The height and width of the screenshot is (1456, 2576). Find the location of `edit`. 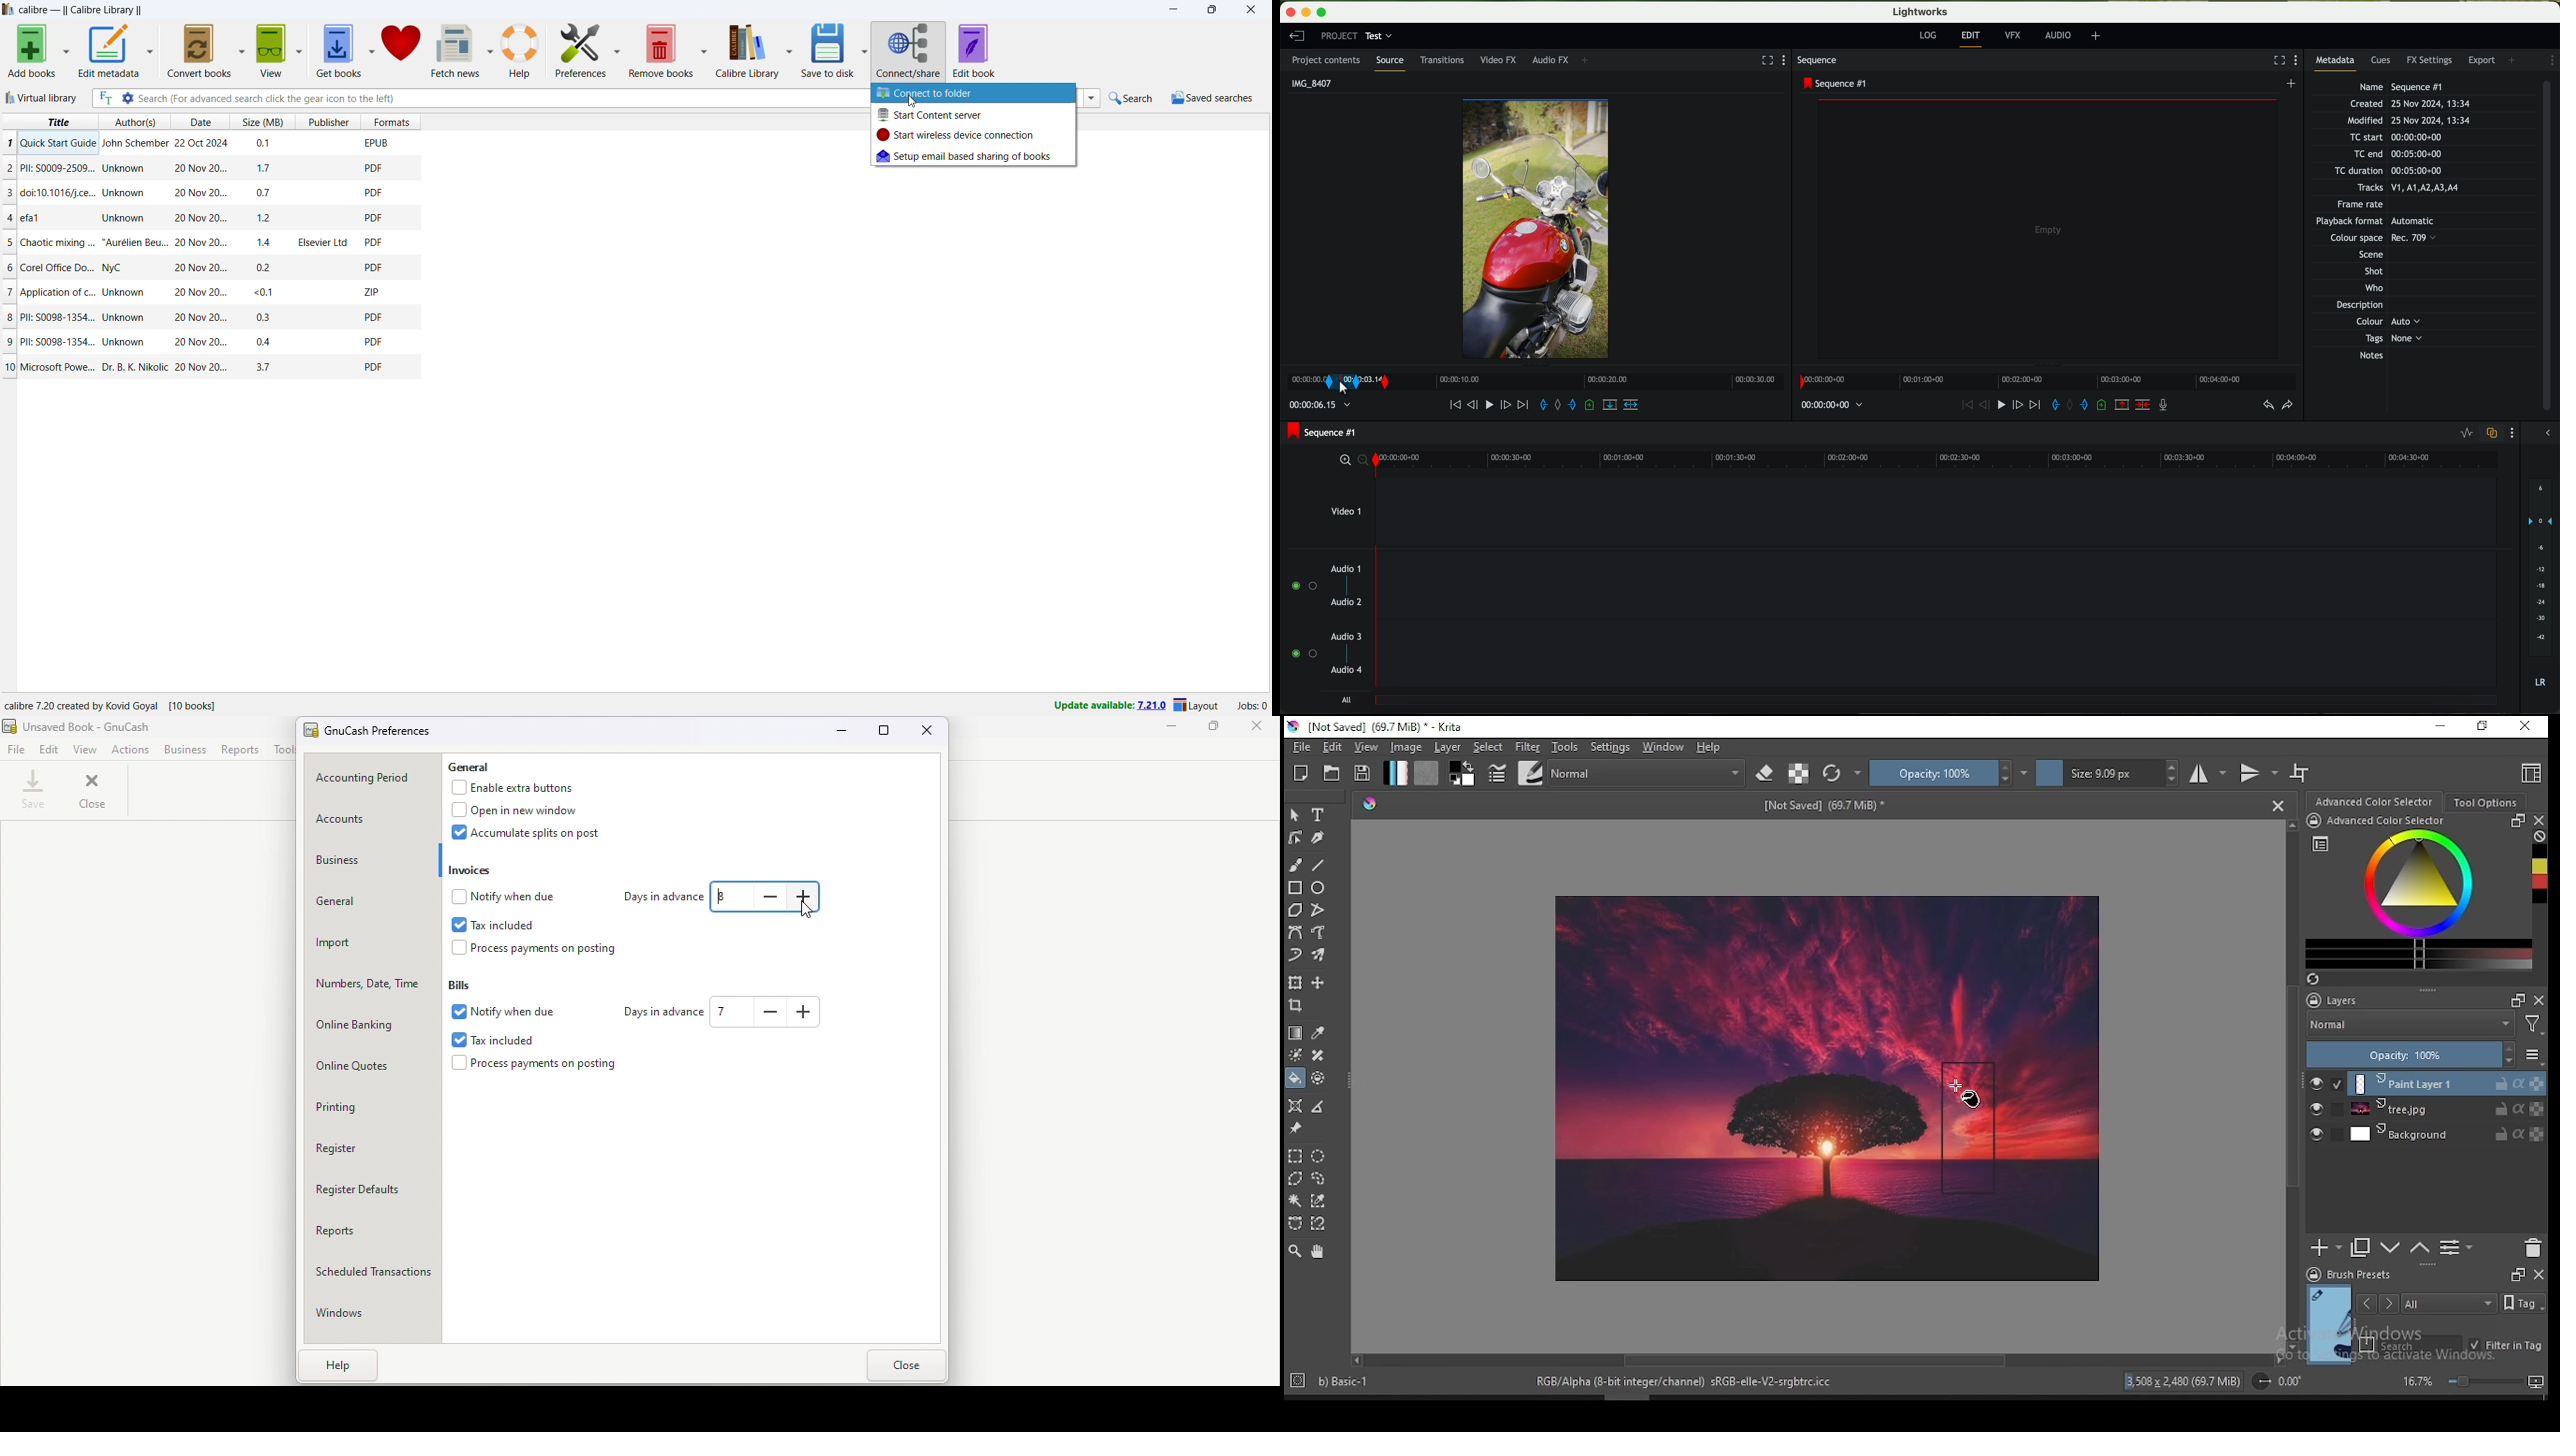

edit is located at coordinates (1332, 747).